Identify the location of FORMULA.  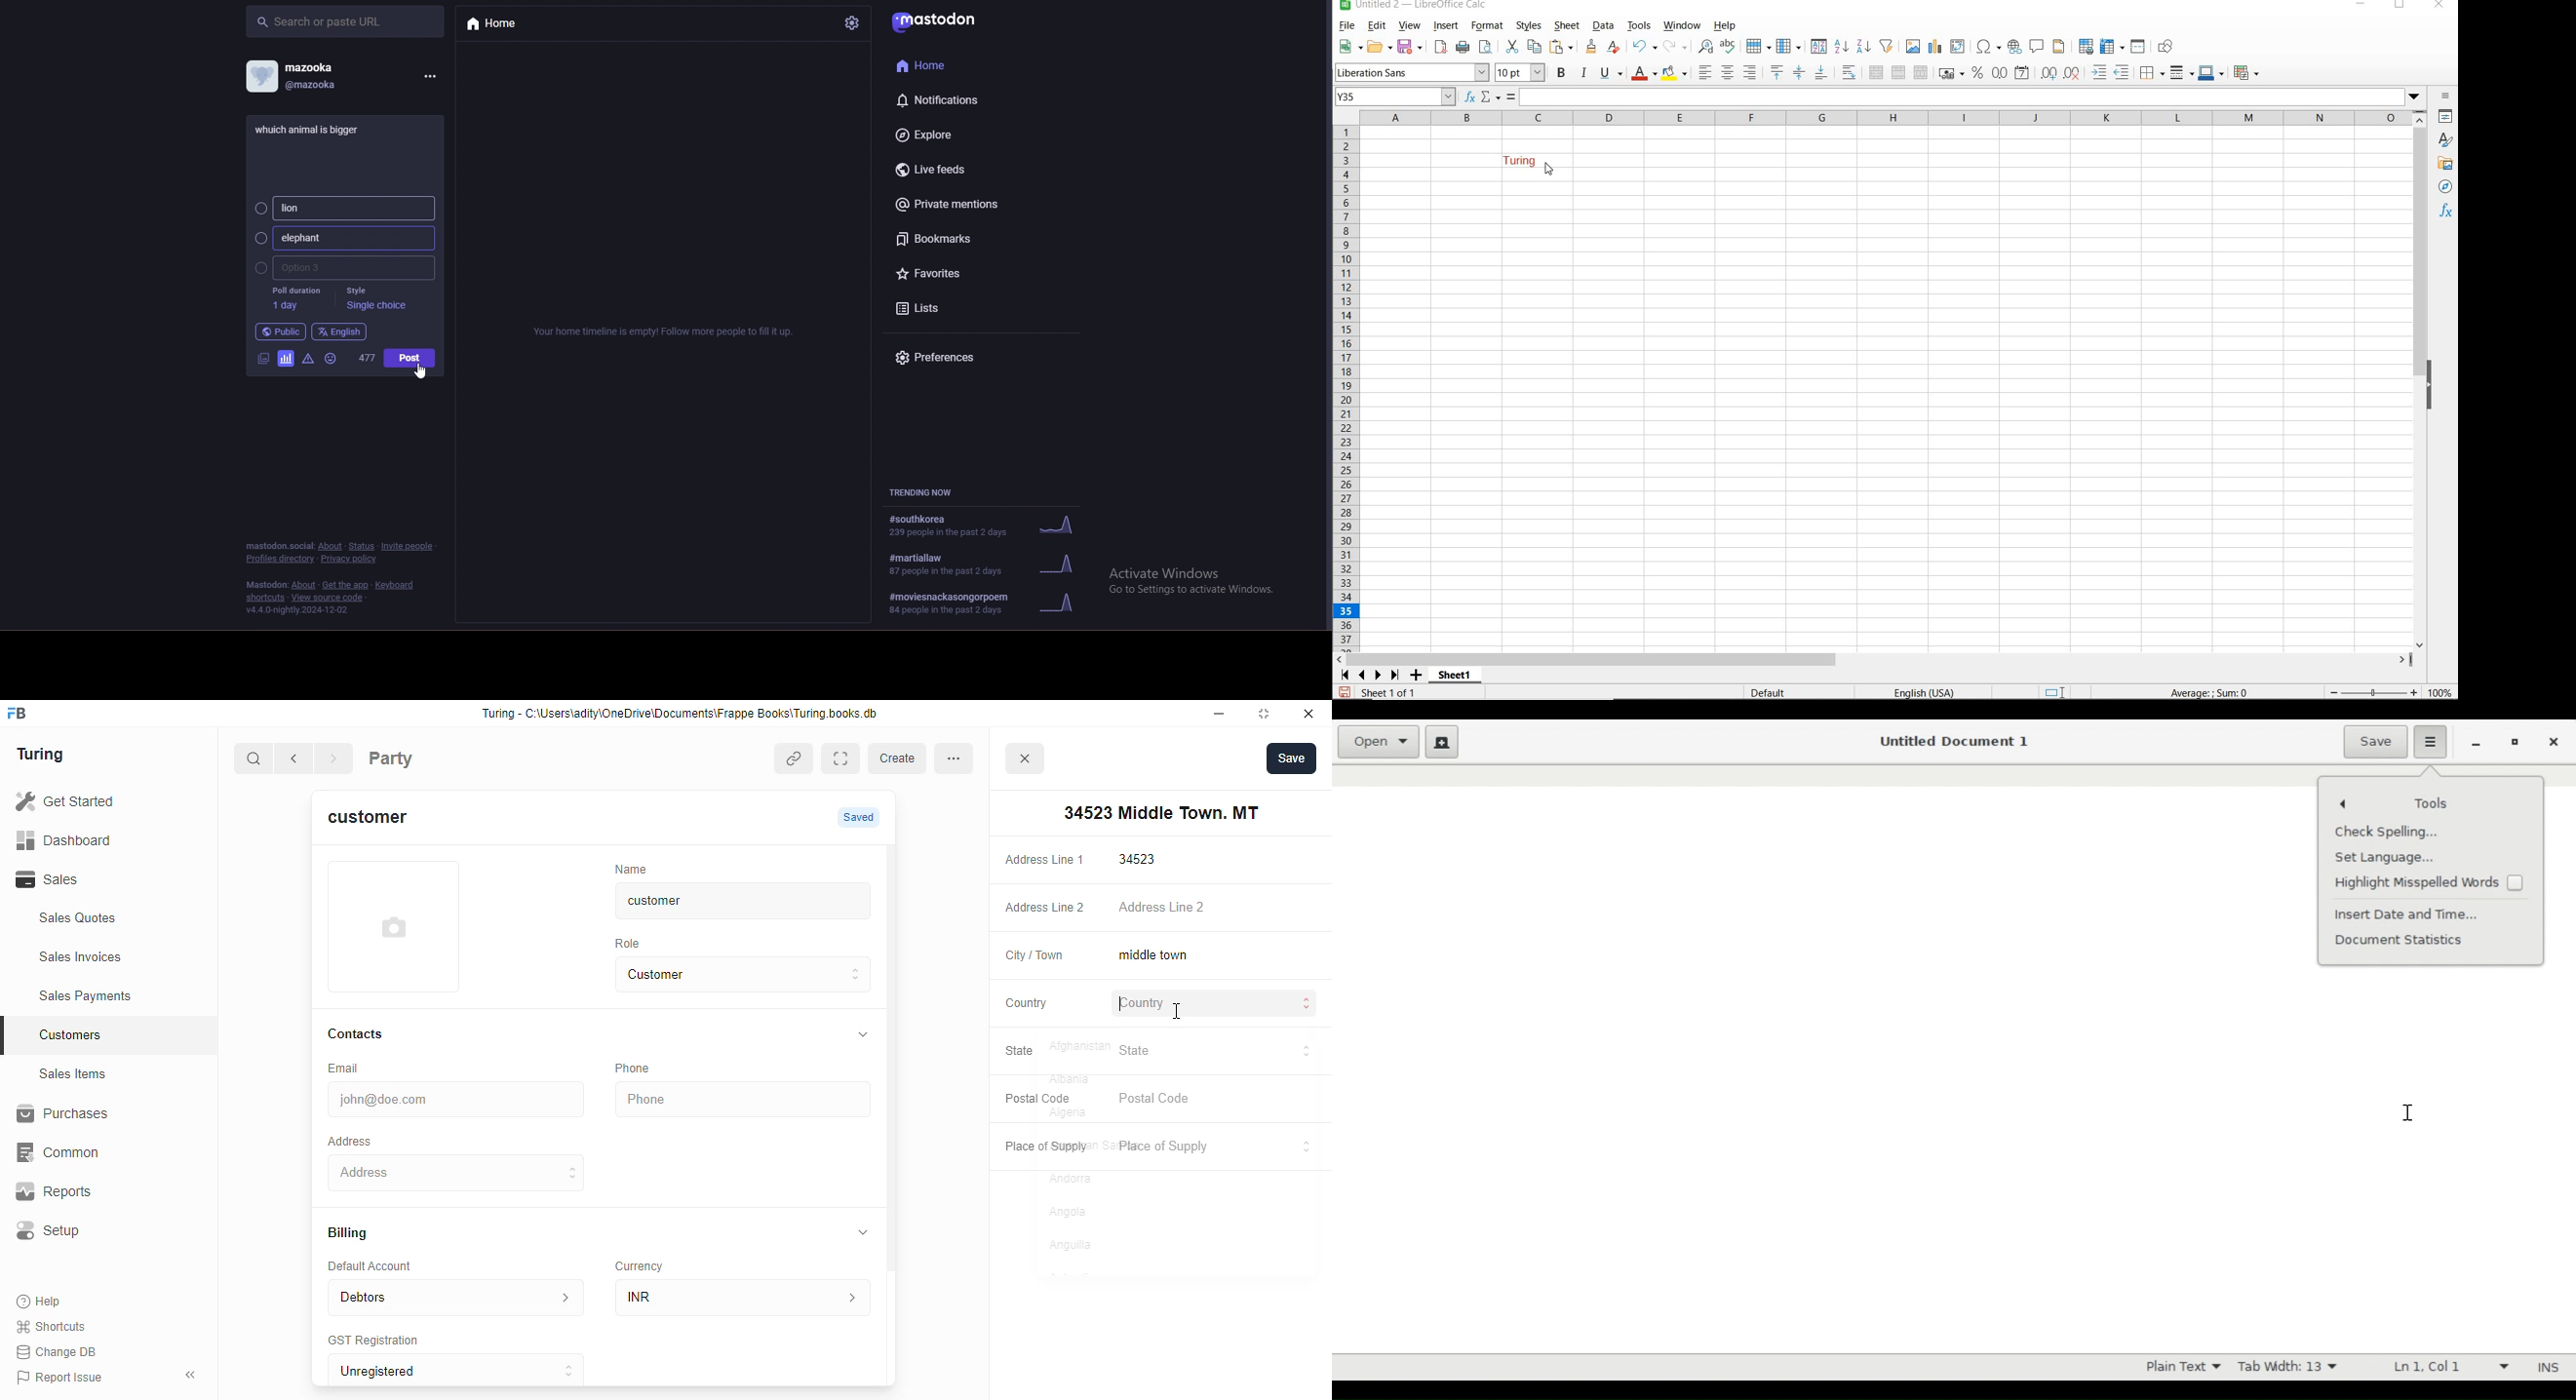
(1512, 97).